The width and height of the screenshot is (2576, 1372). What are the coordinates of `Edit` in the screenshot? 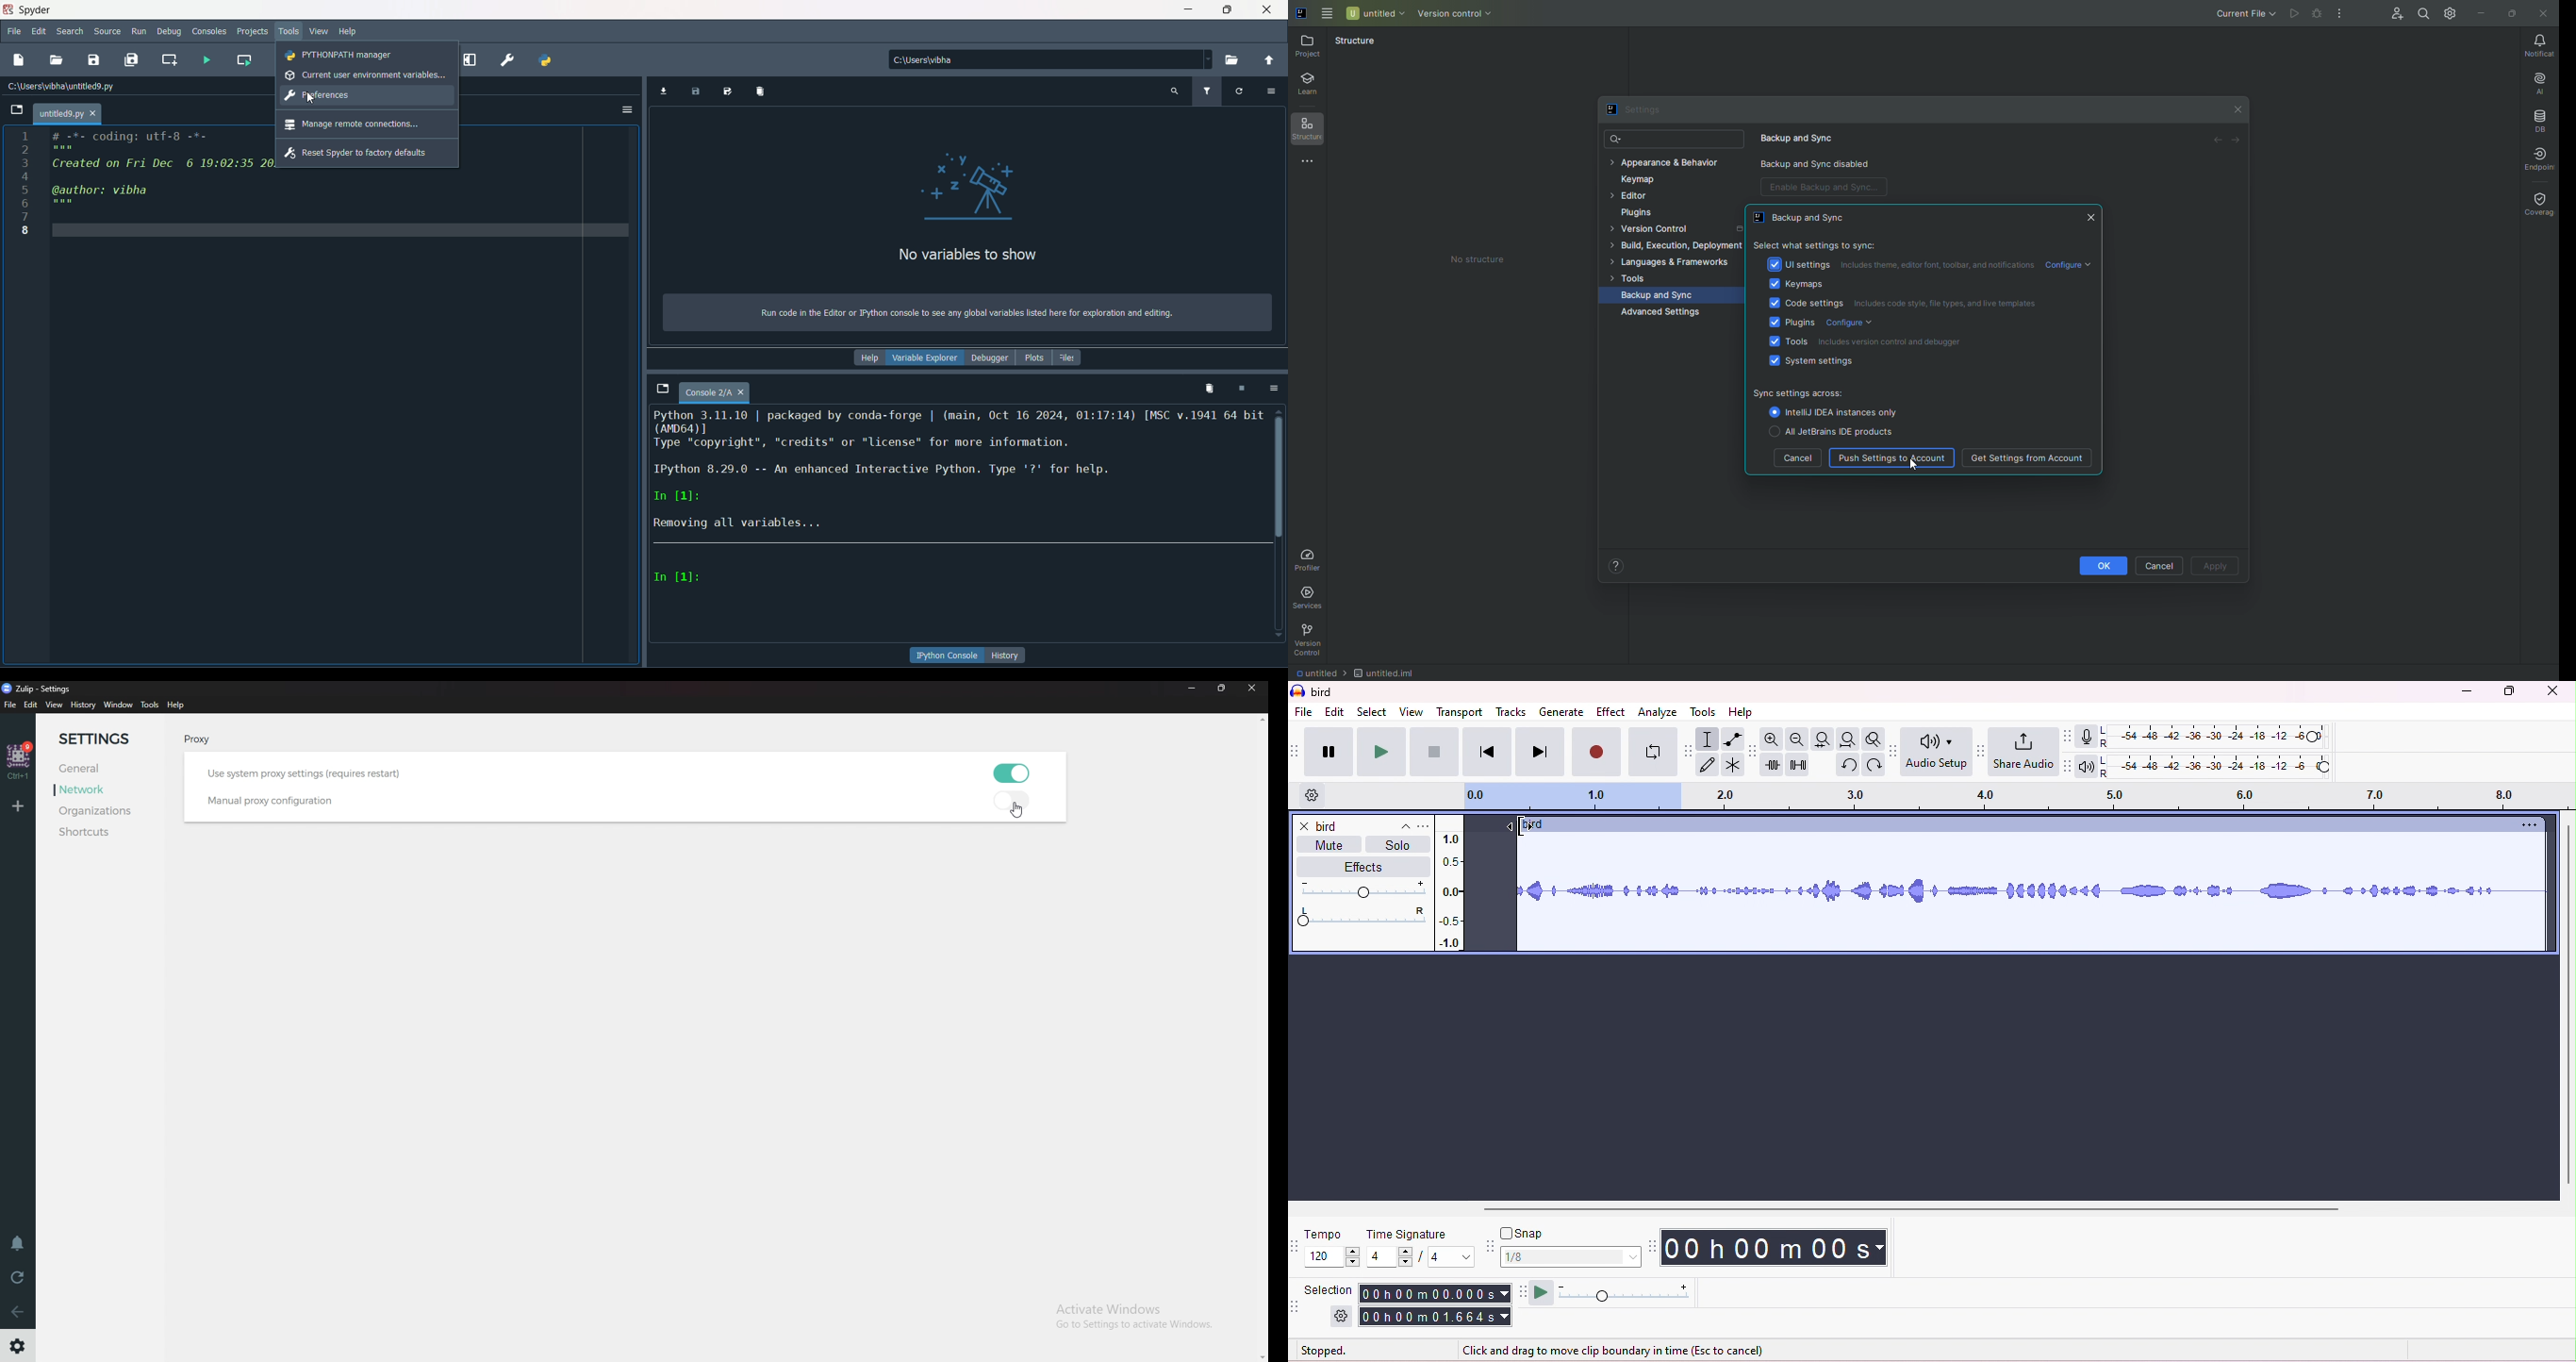 It's located at (32, 705).